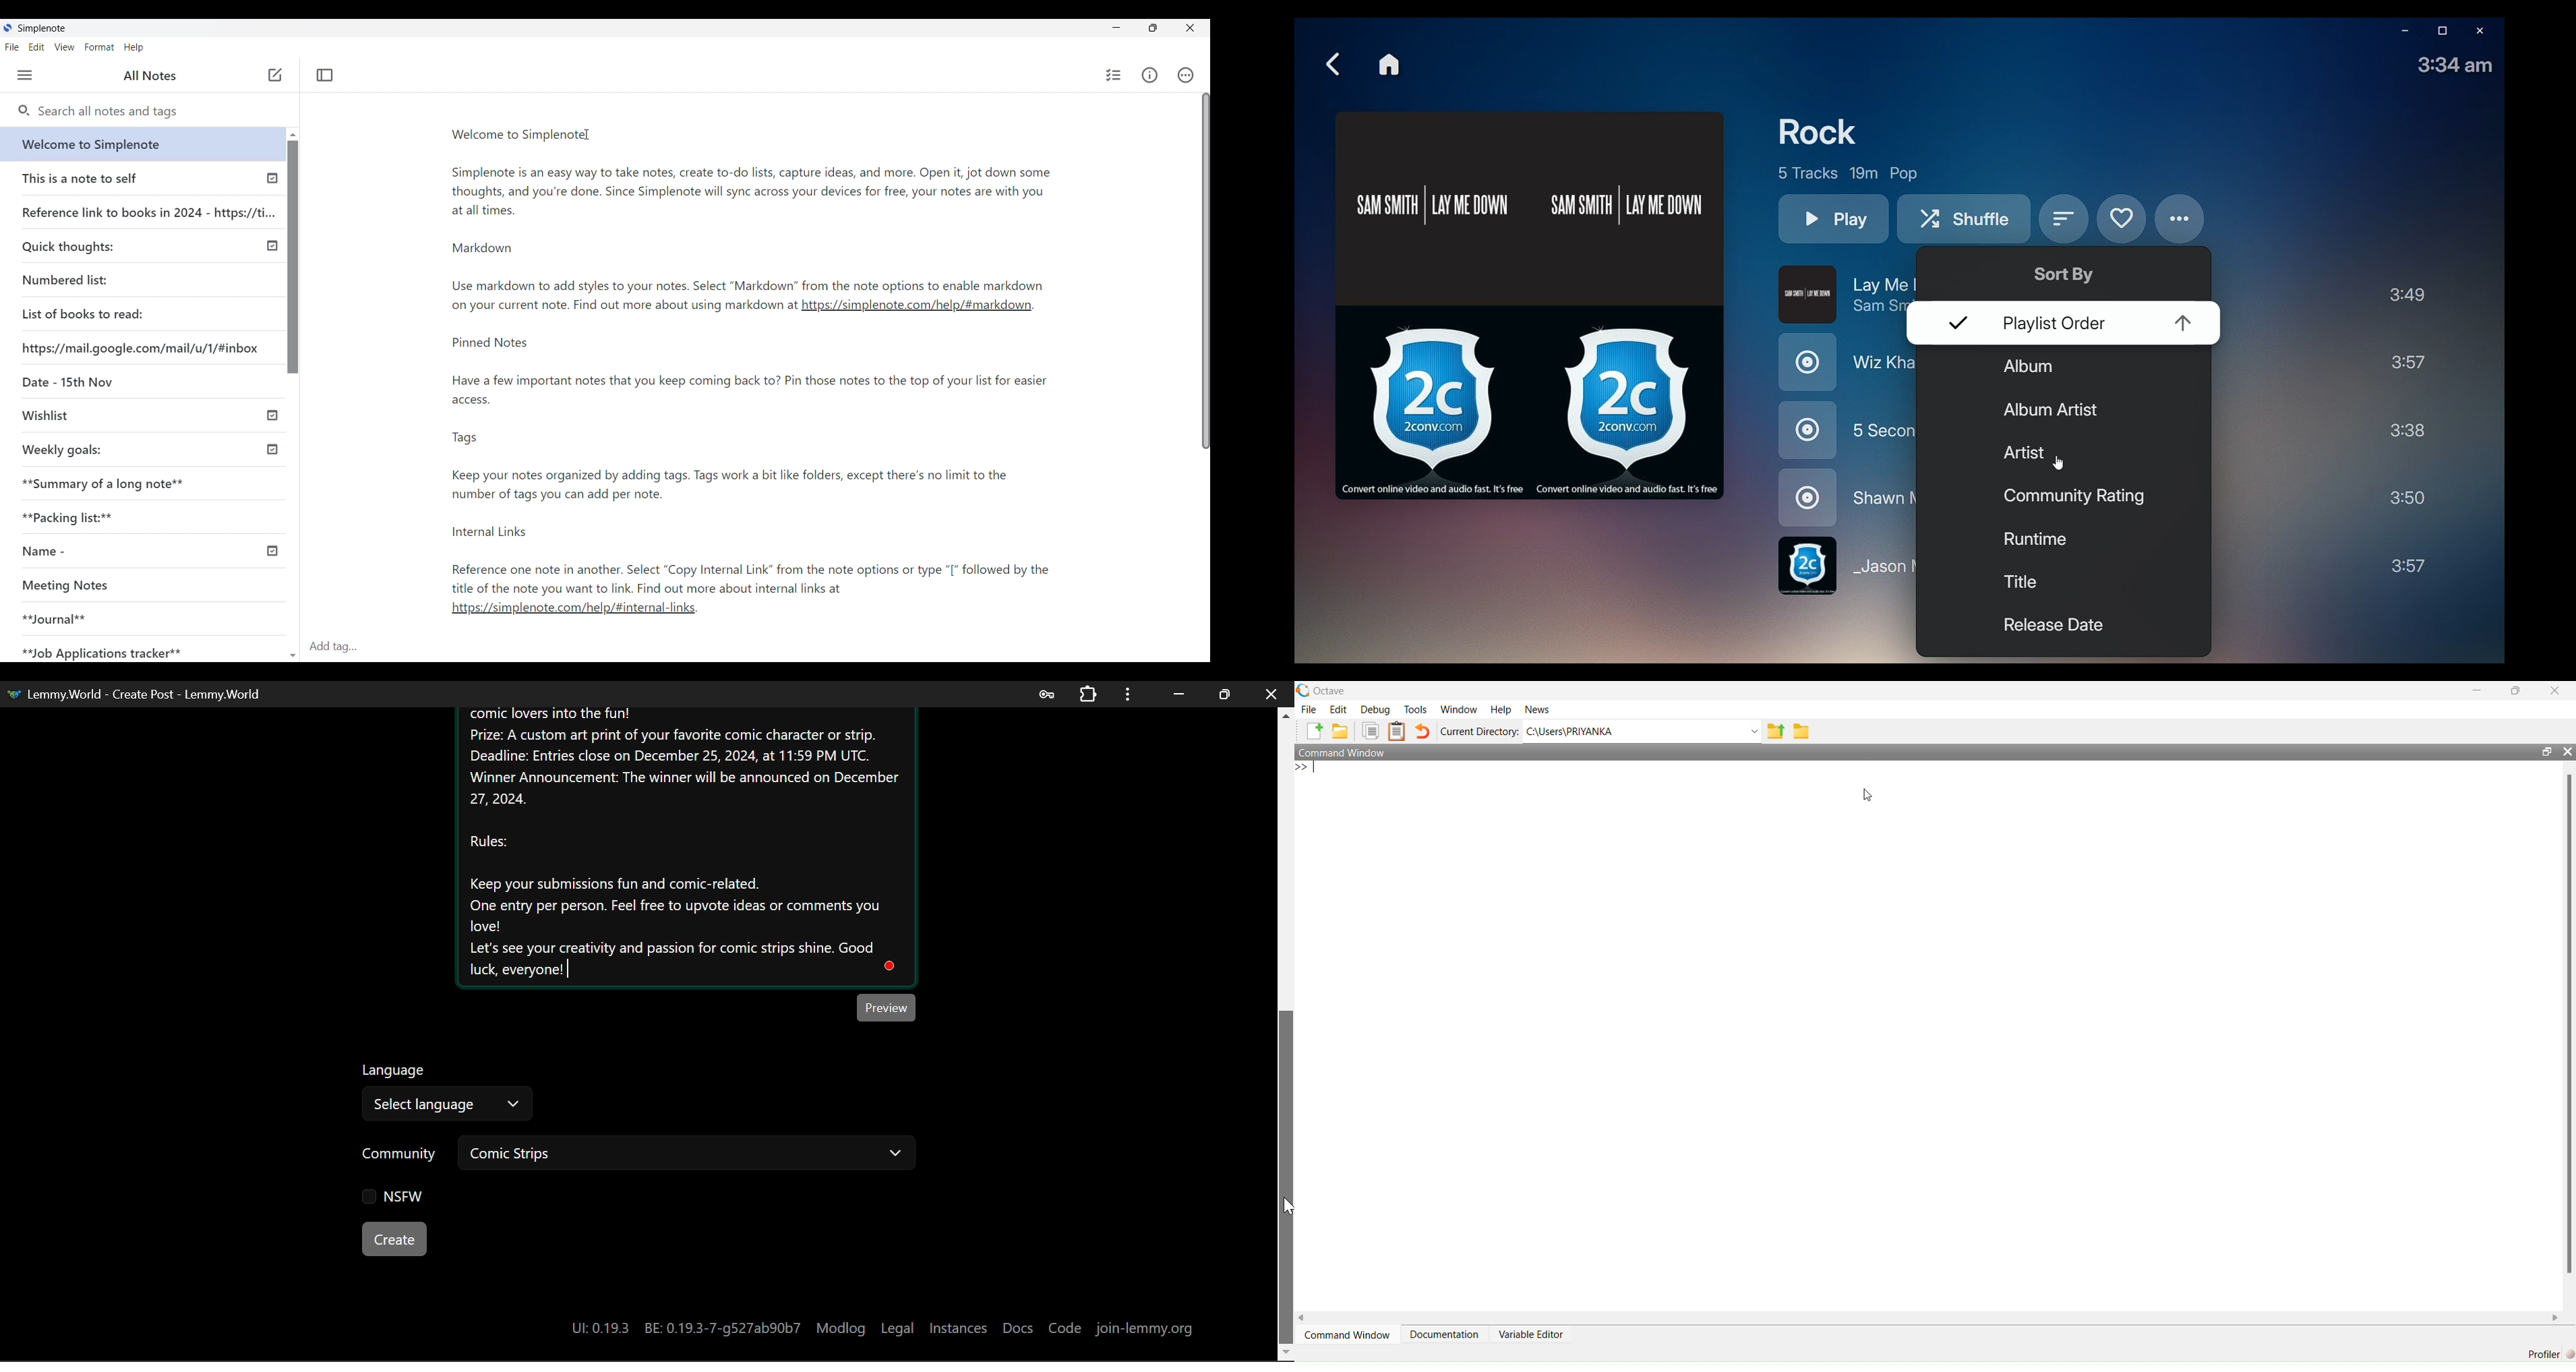 The height and width of the screenshot is (1372, 2576). I want to click on Documentation , so click(1445, 1335).